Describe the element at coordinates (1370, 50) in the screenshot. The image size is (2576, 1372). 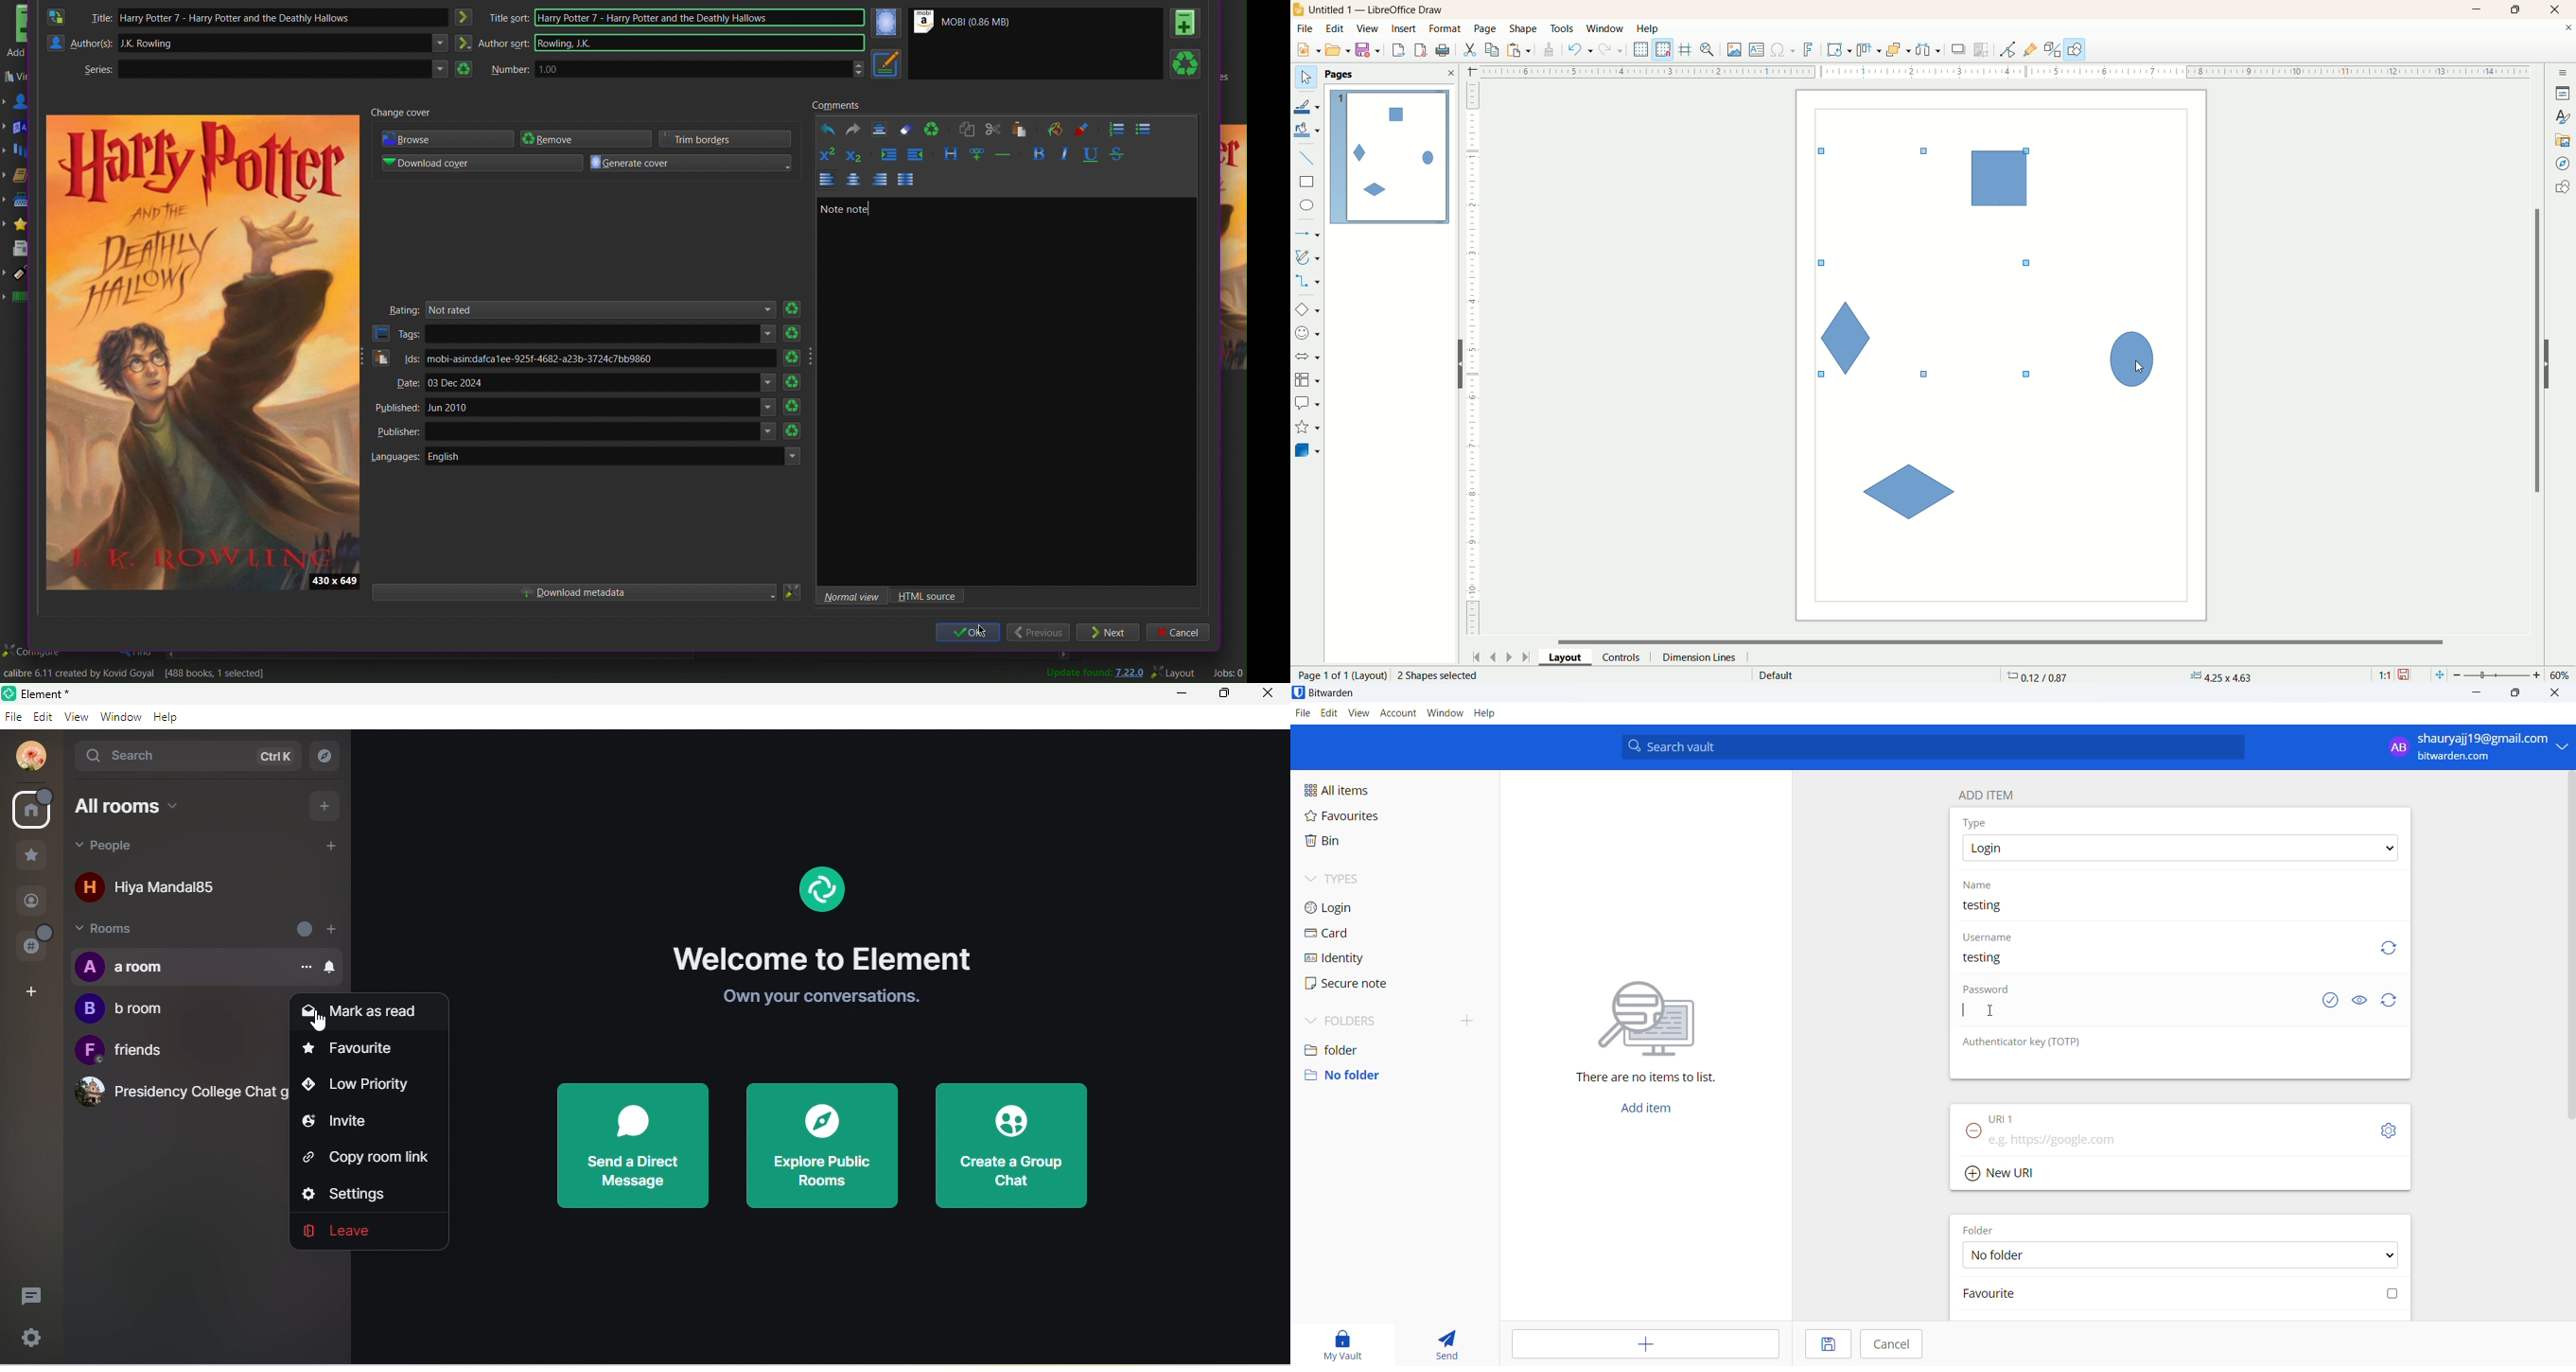
I see `save` at that location.